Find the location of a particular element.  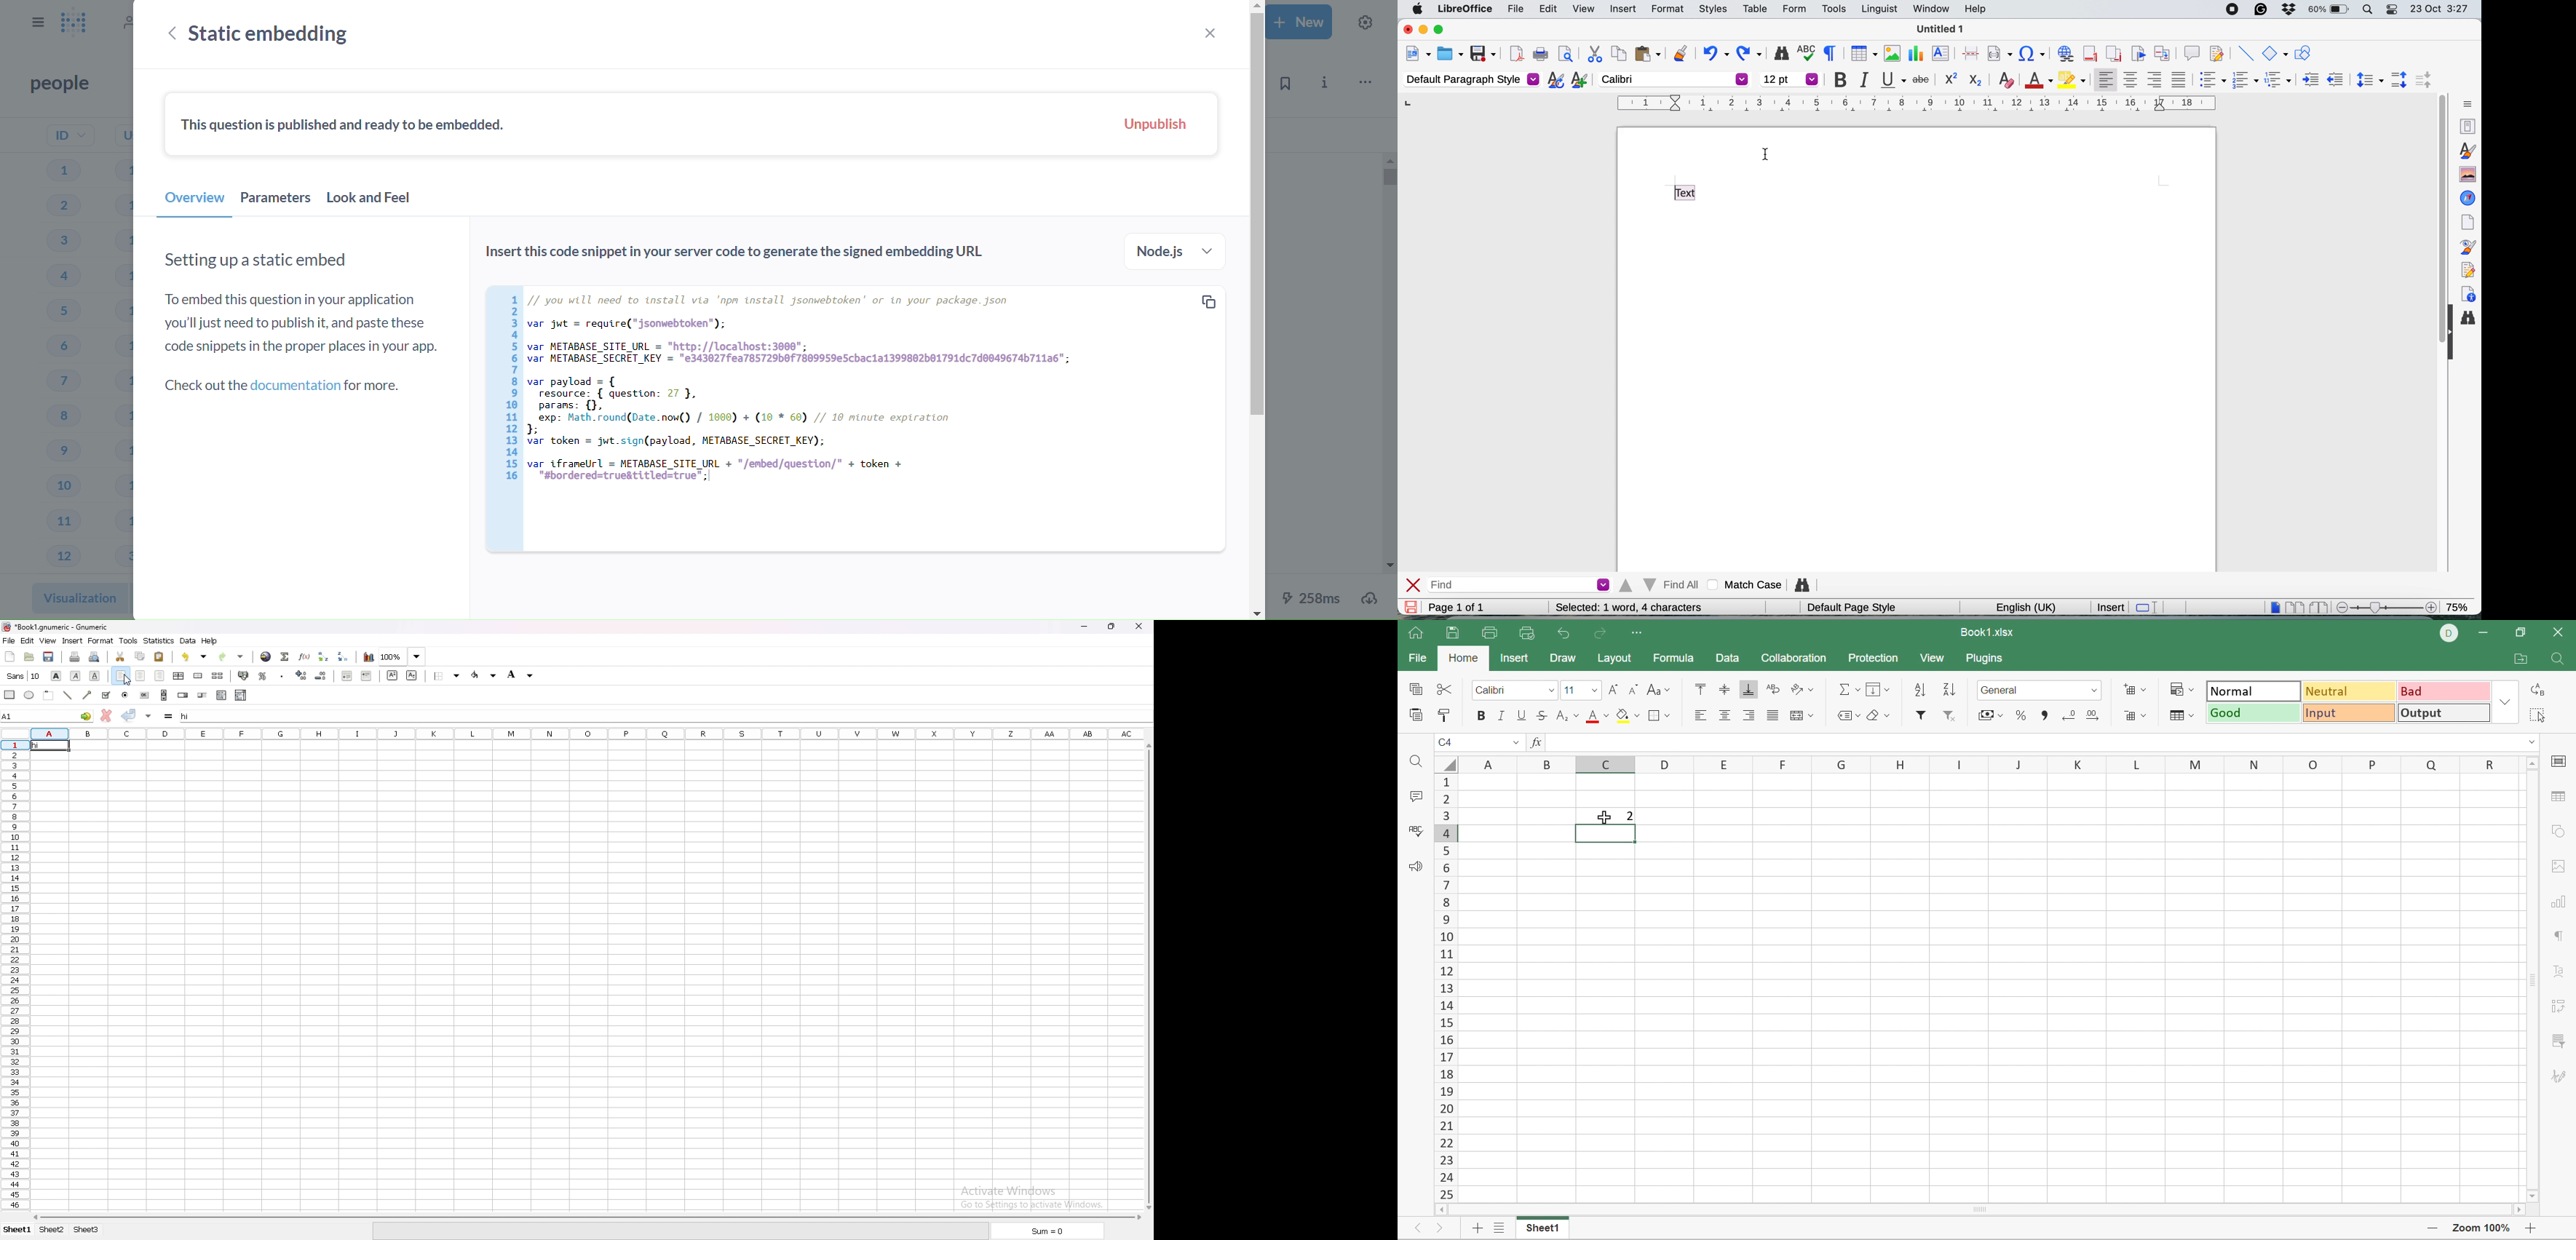

Minimize is located at coordinates (2484, 632).